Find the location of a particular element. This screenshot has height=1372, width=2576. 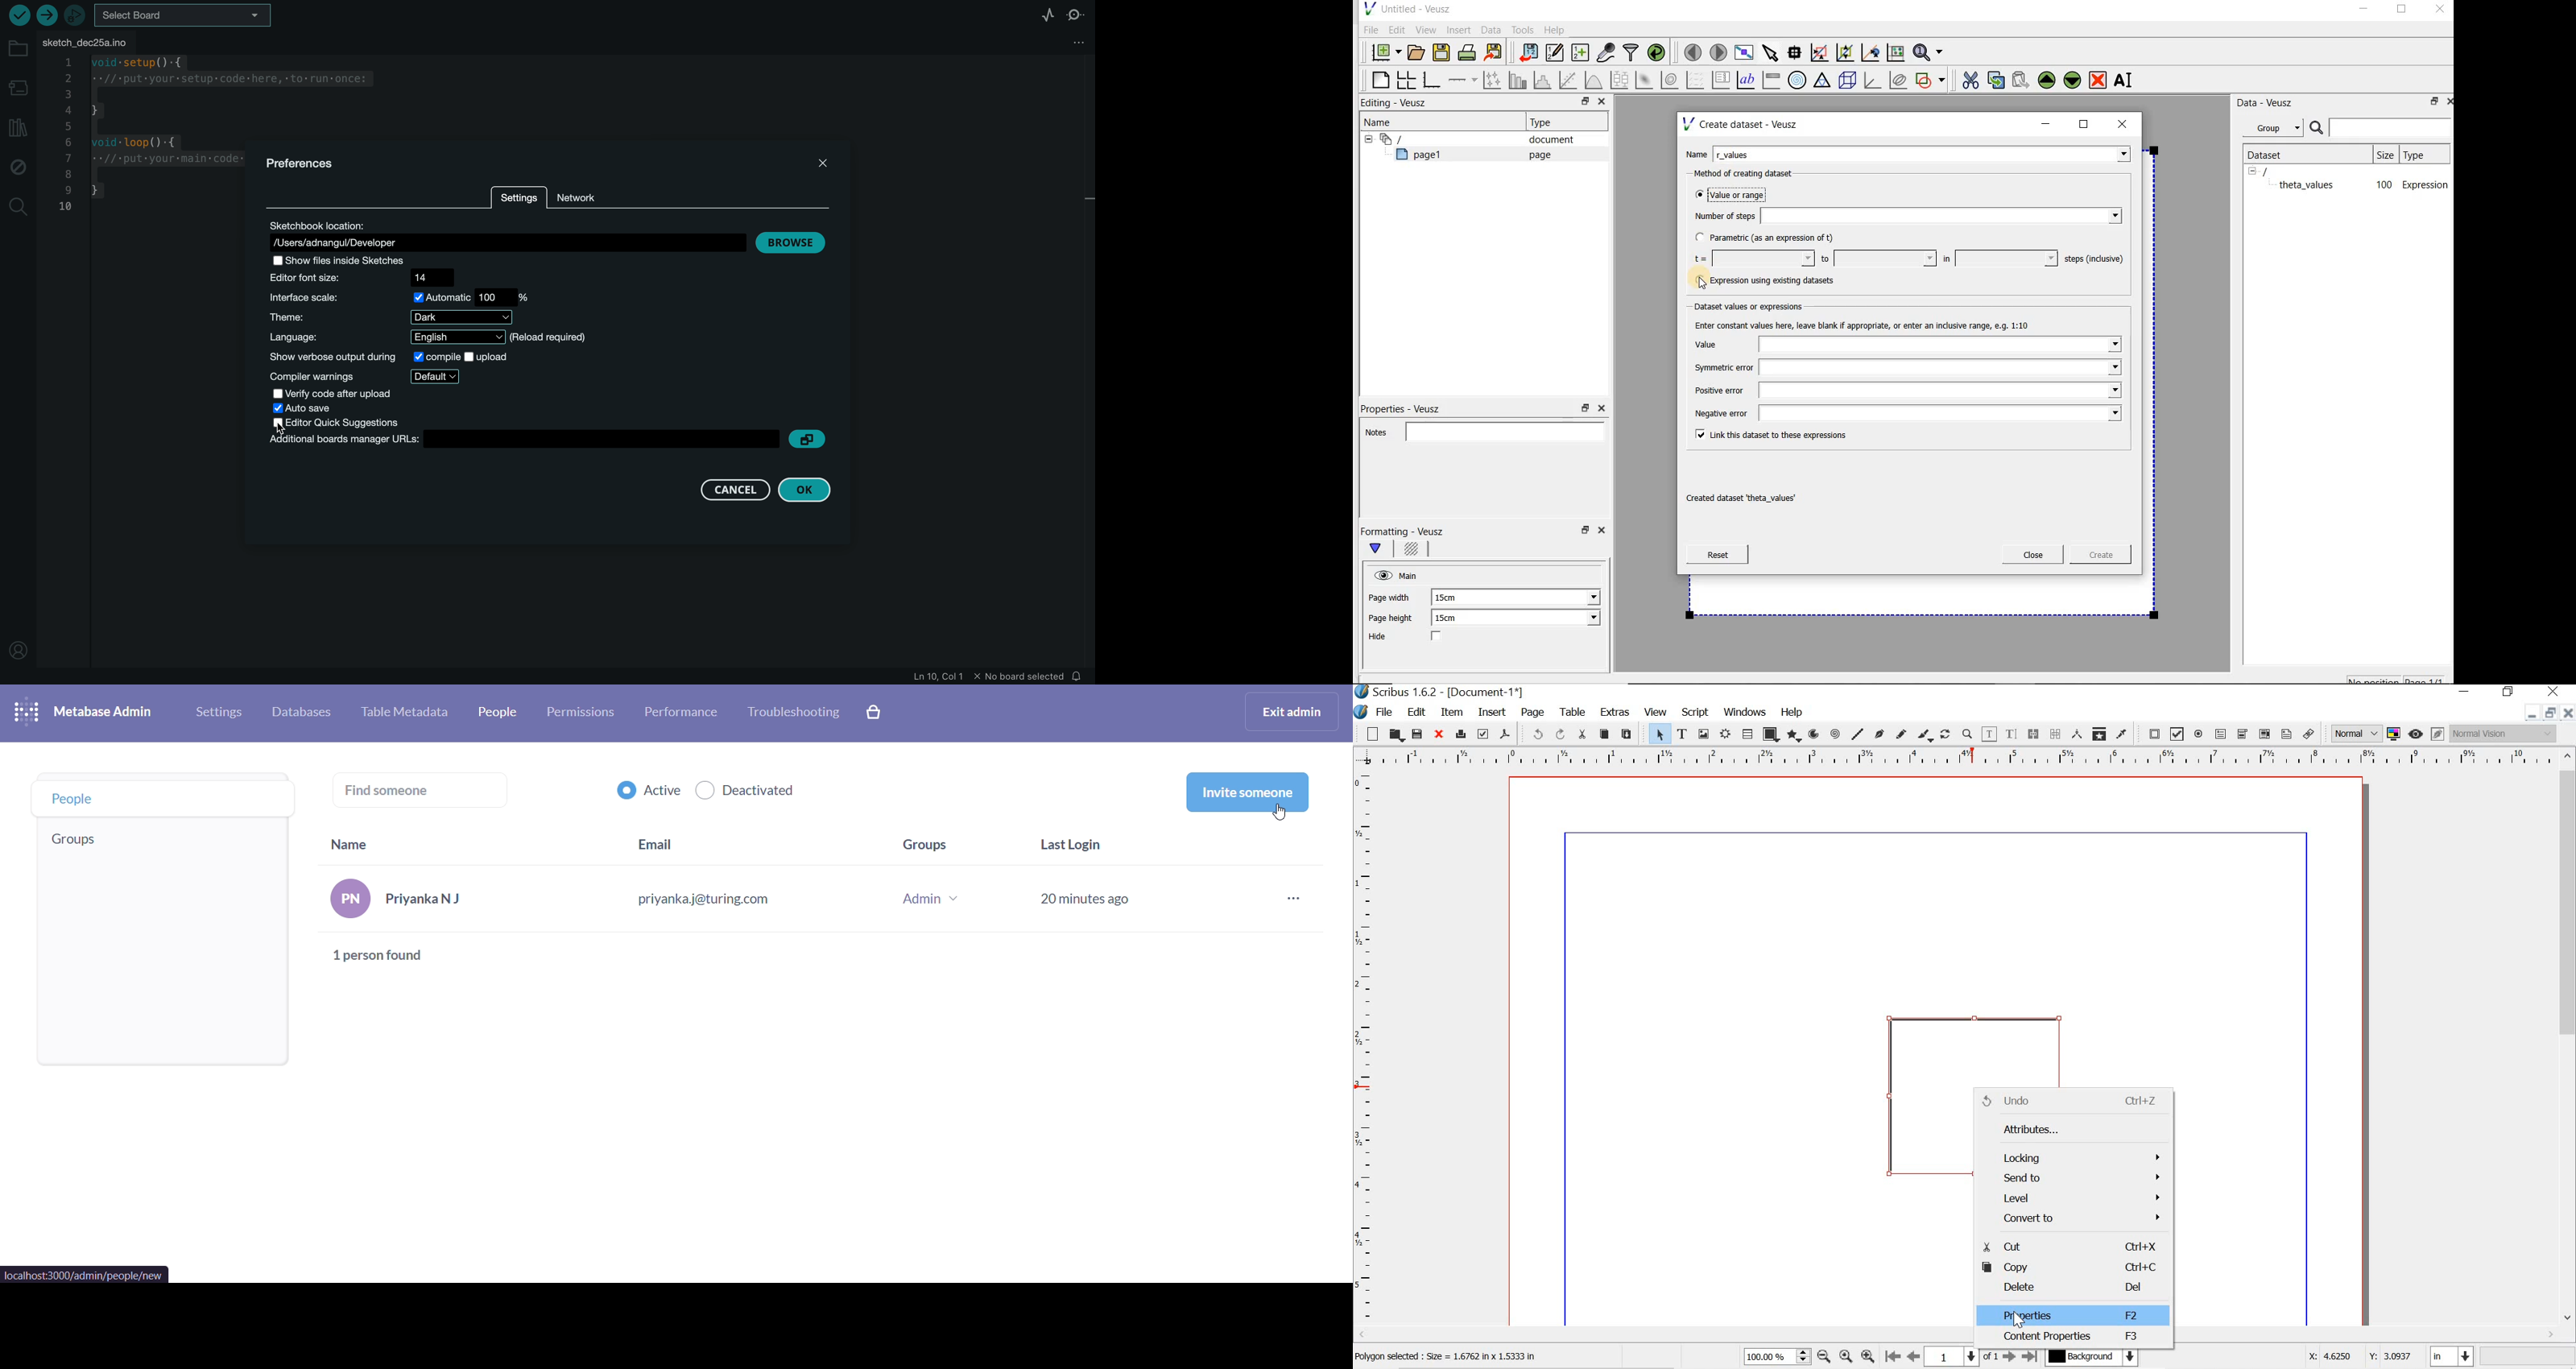

VIEW is located at coordinates (1654, 712).